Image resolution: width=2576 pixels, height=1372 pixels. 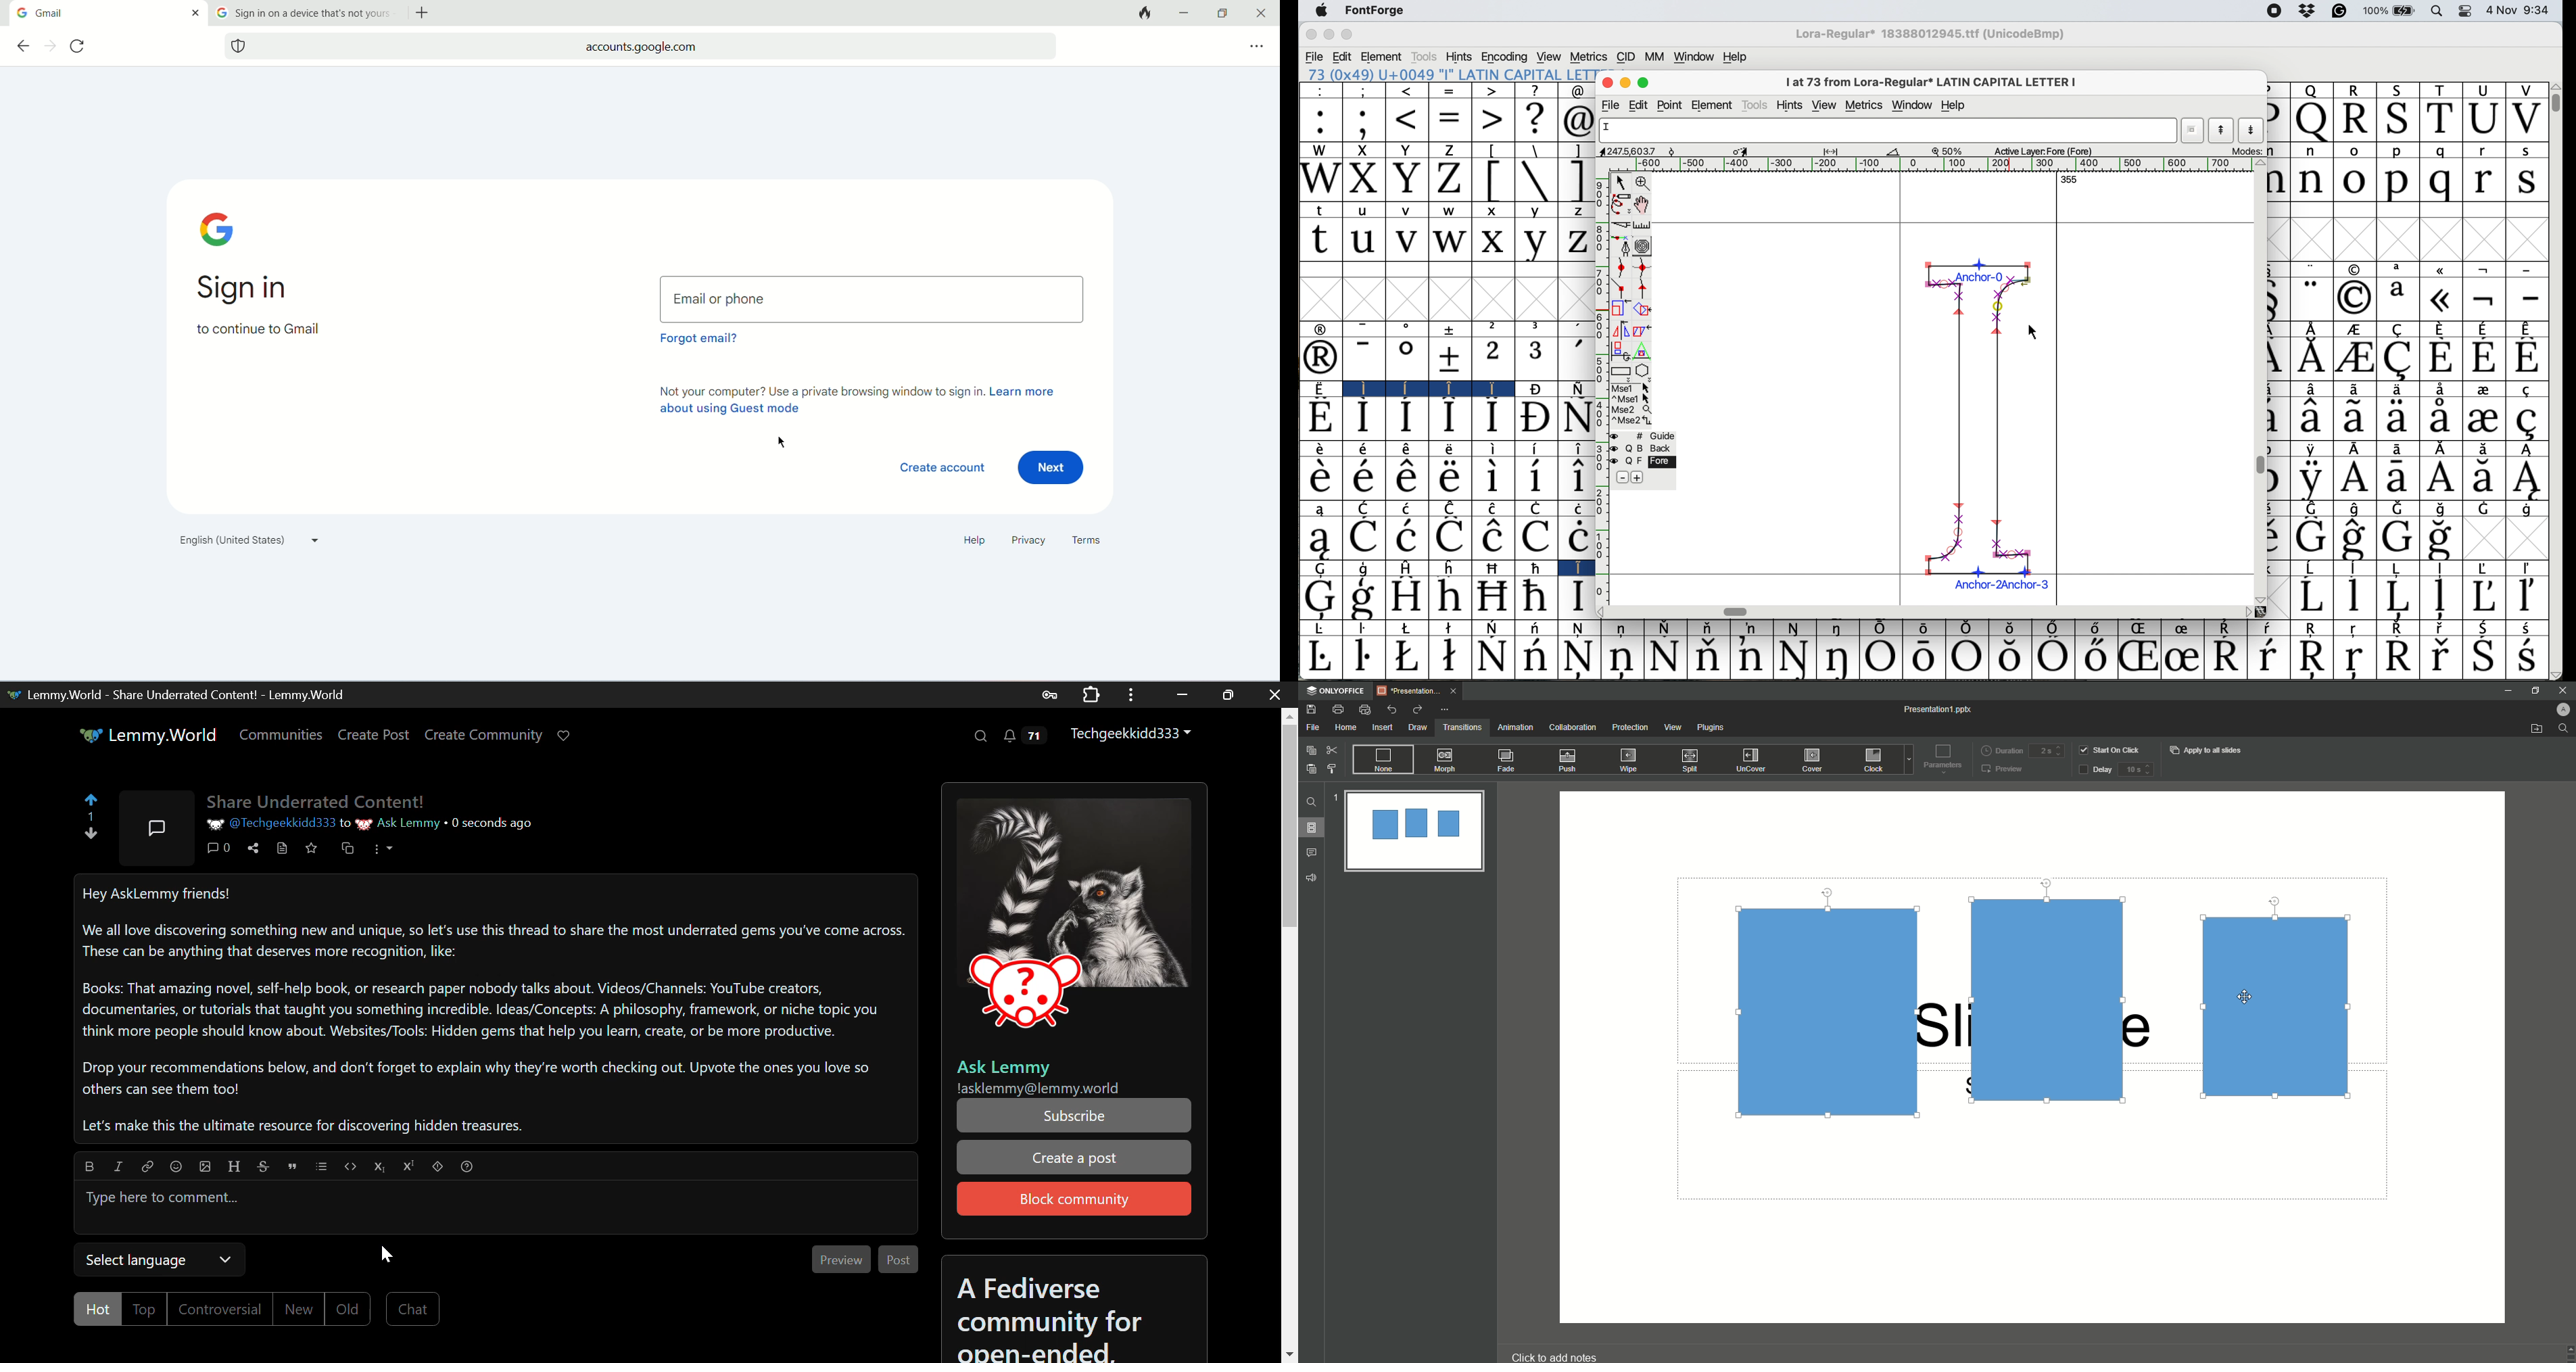 I want to click on mouse pointer, so click(x=782, y=443).